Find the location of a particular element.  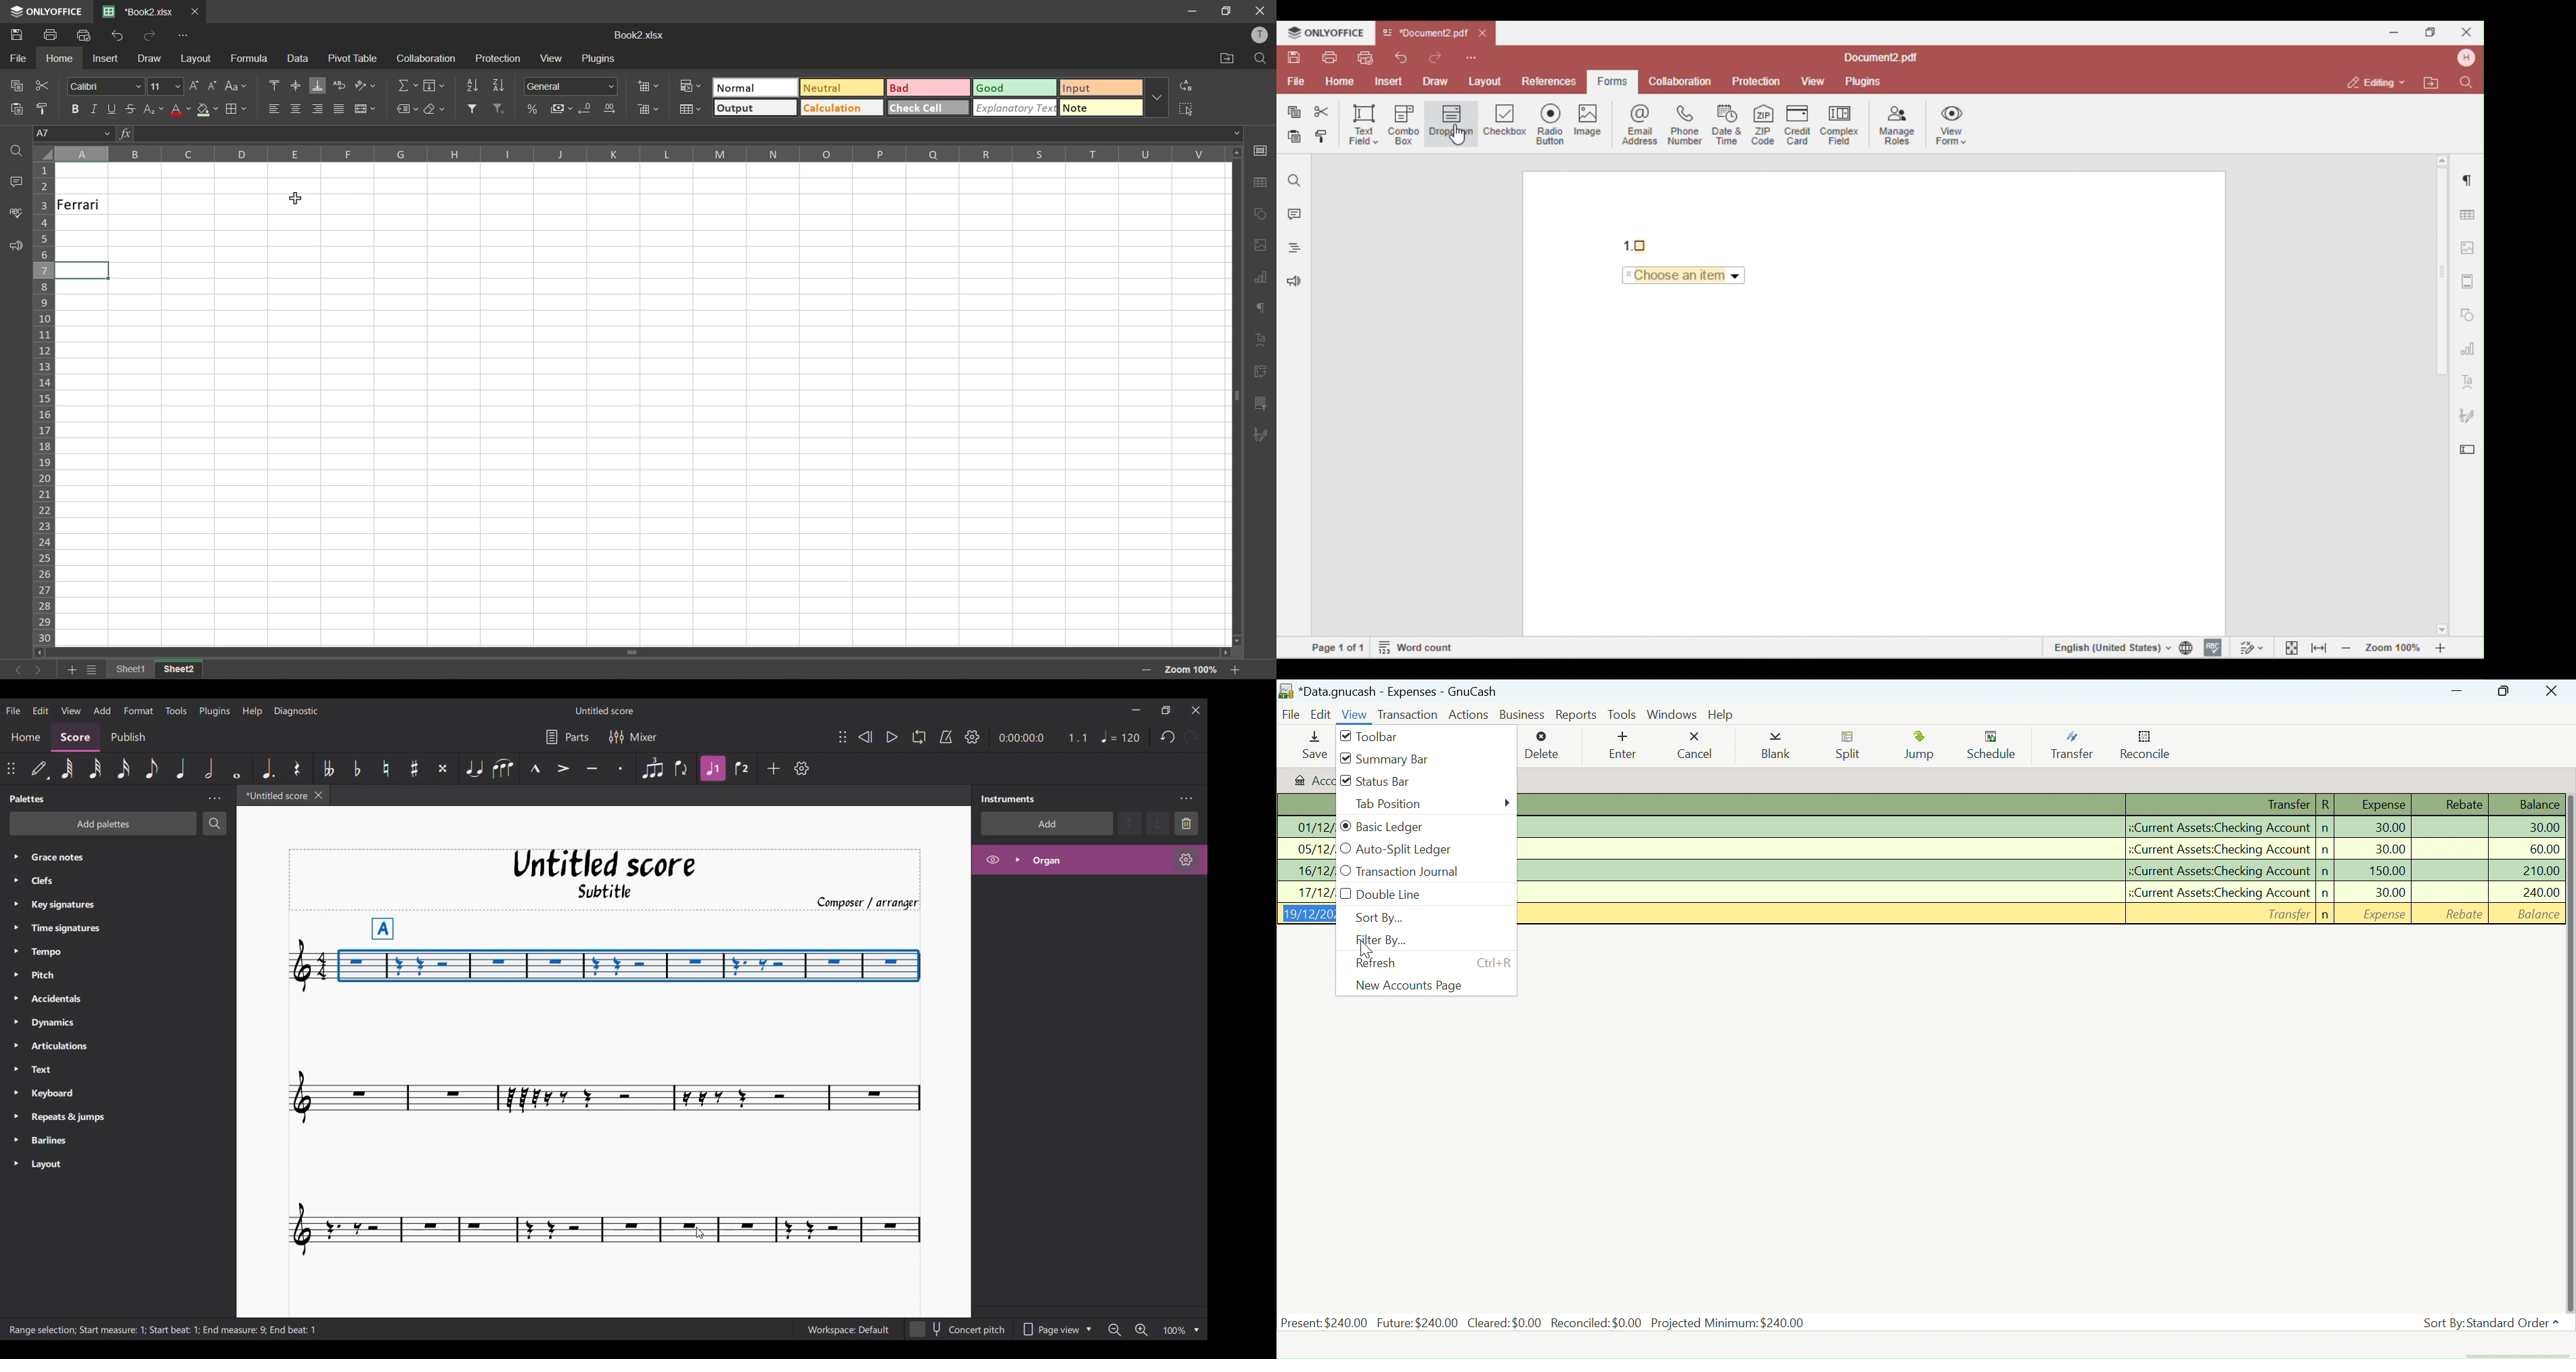

Tie is located at coordinates (474, 768).